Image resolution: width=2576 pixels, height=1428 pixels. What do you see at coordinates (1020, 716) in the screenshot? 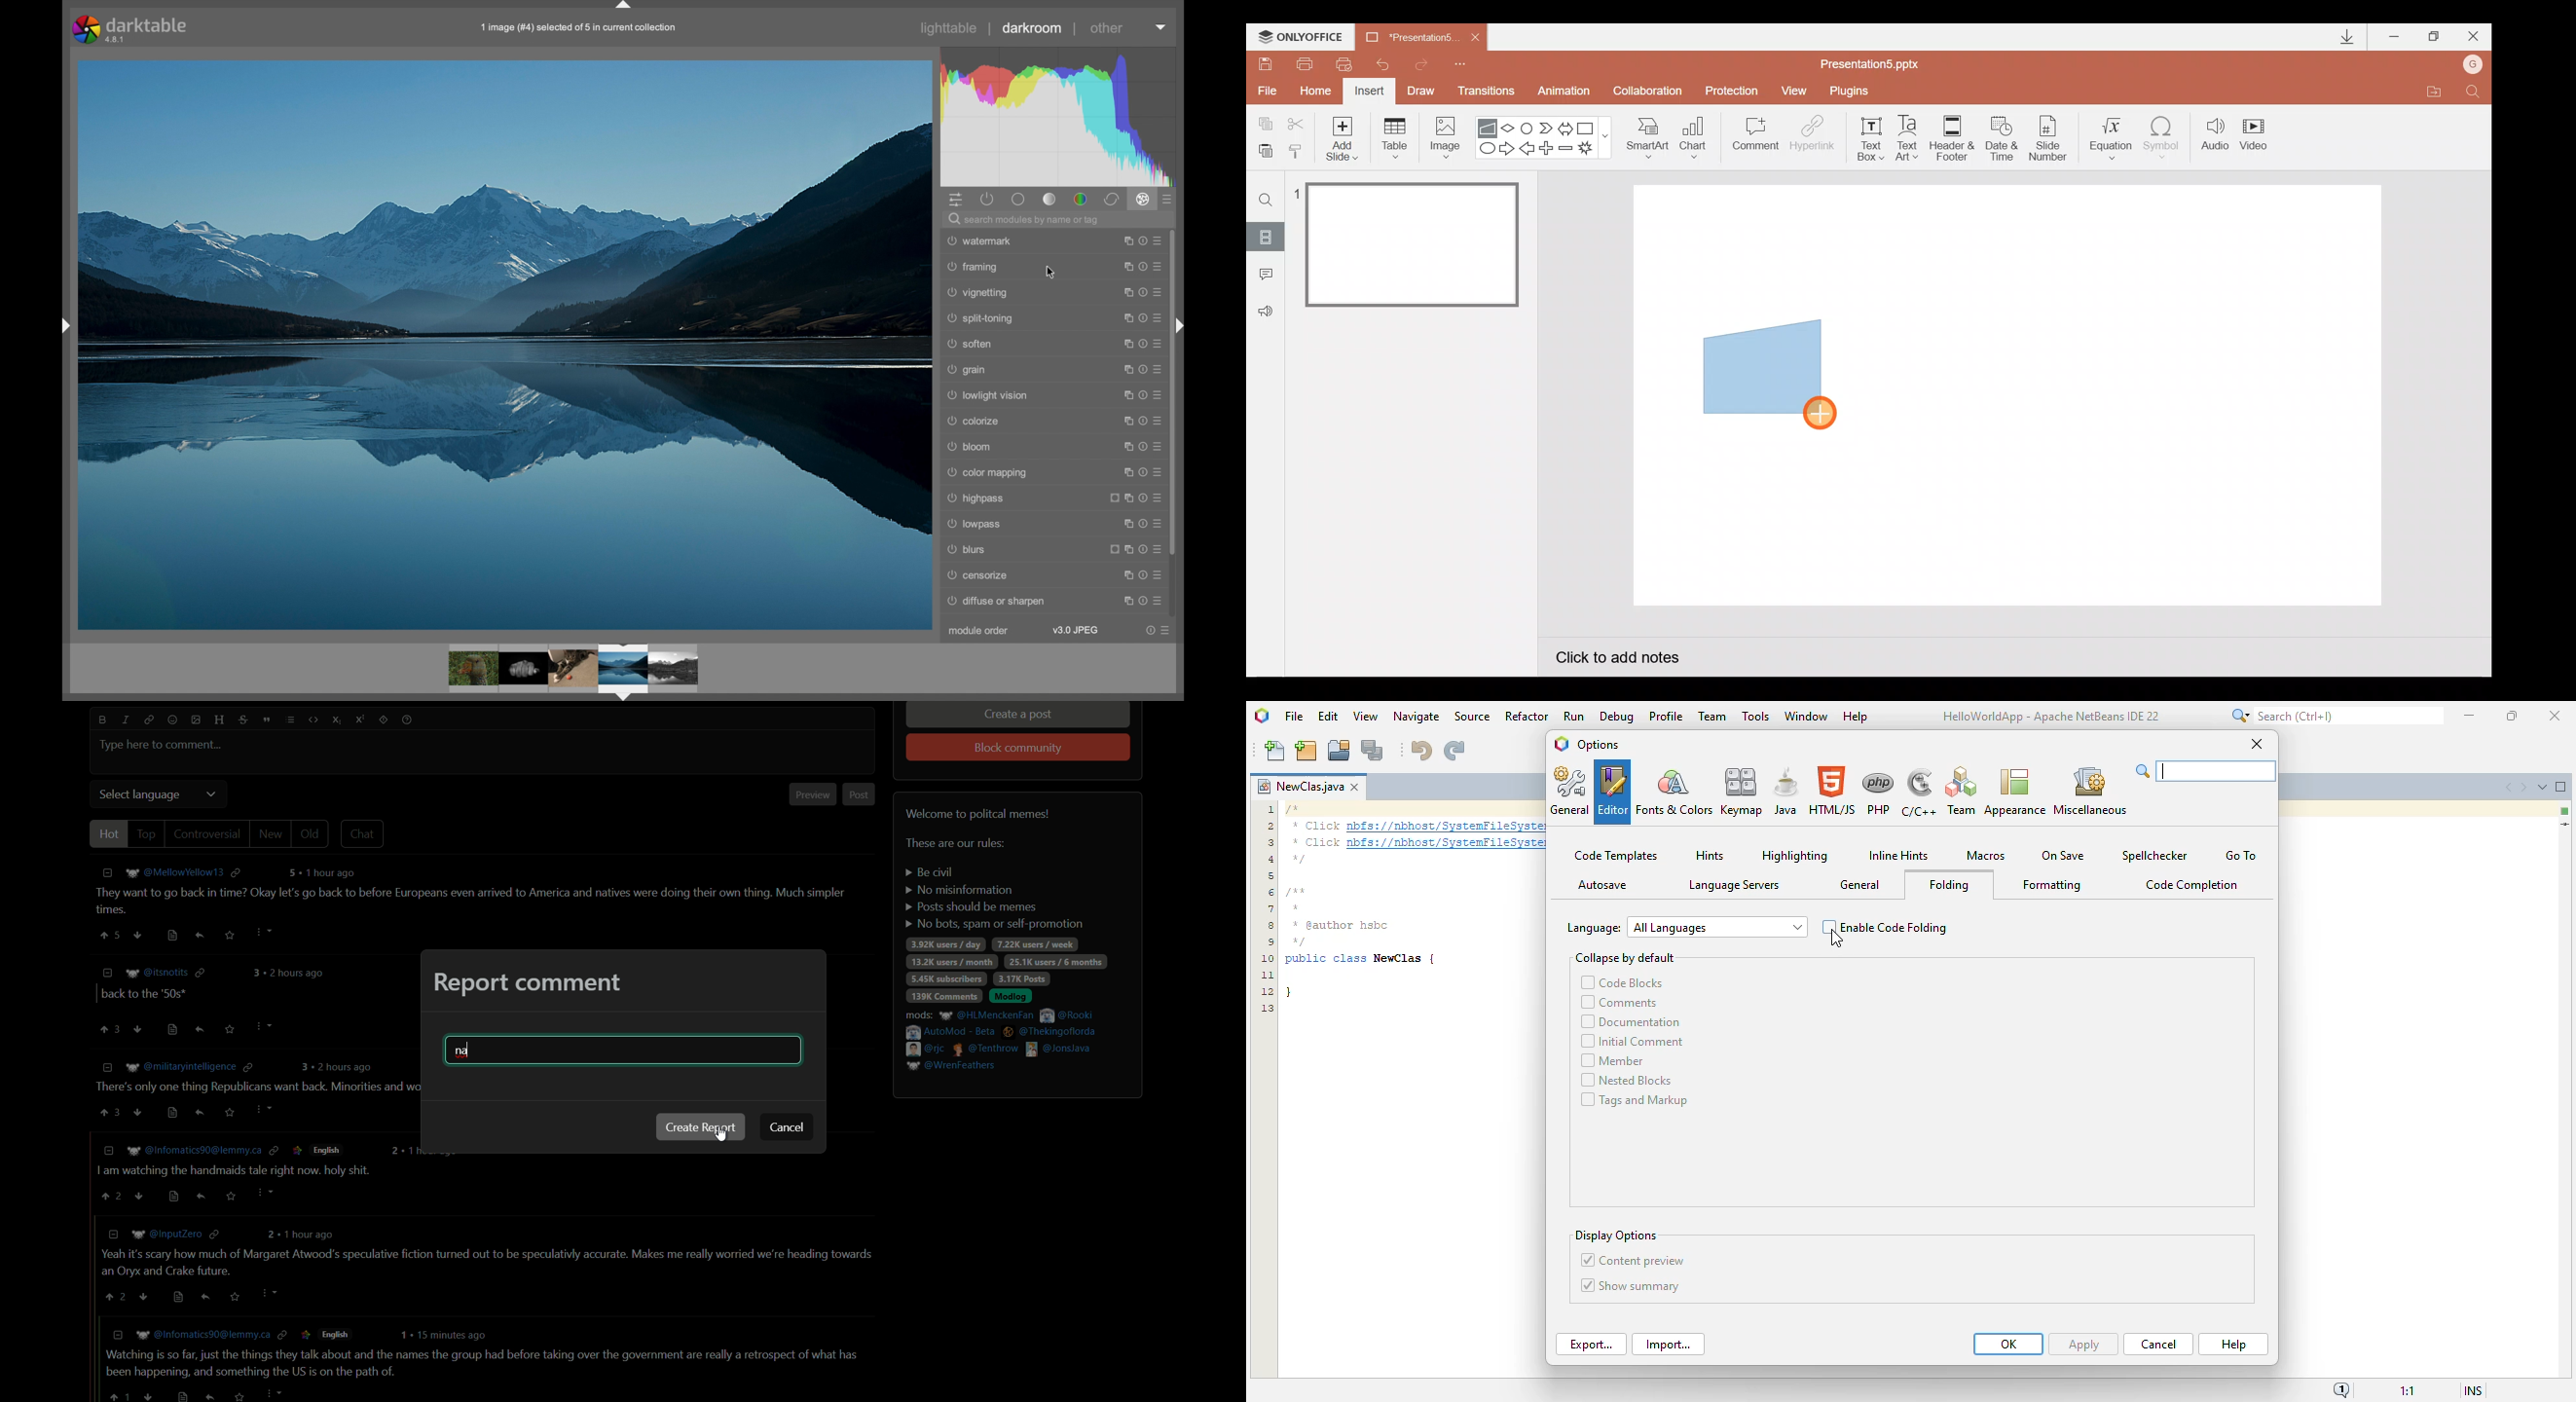
I see `create a post` at bounding box center [1020, 716].